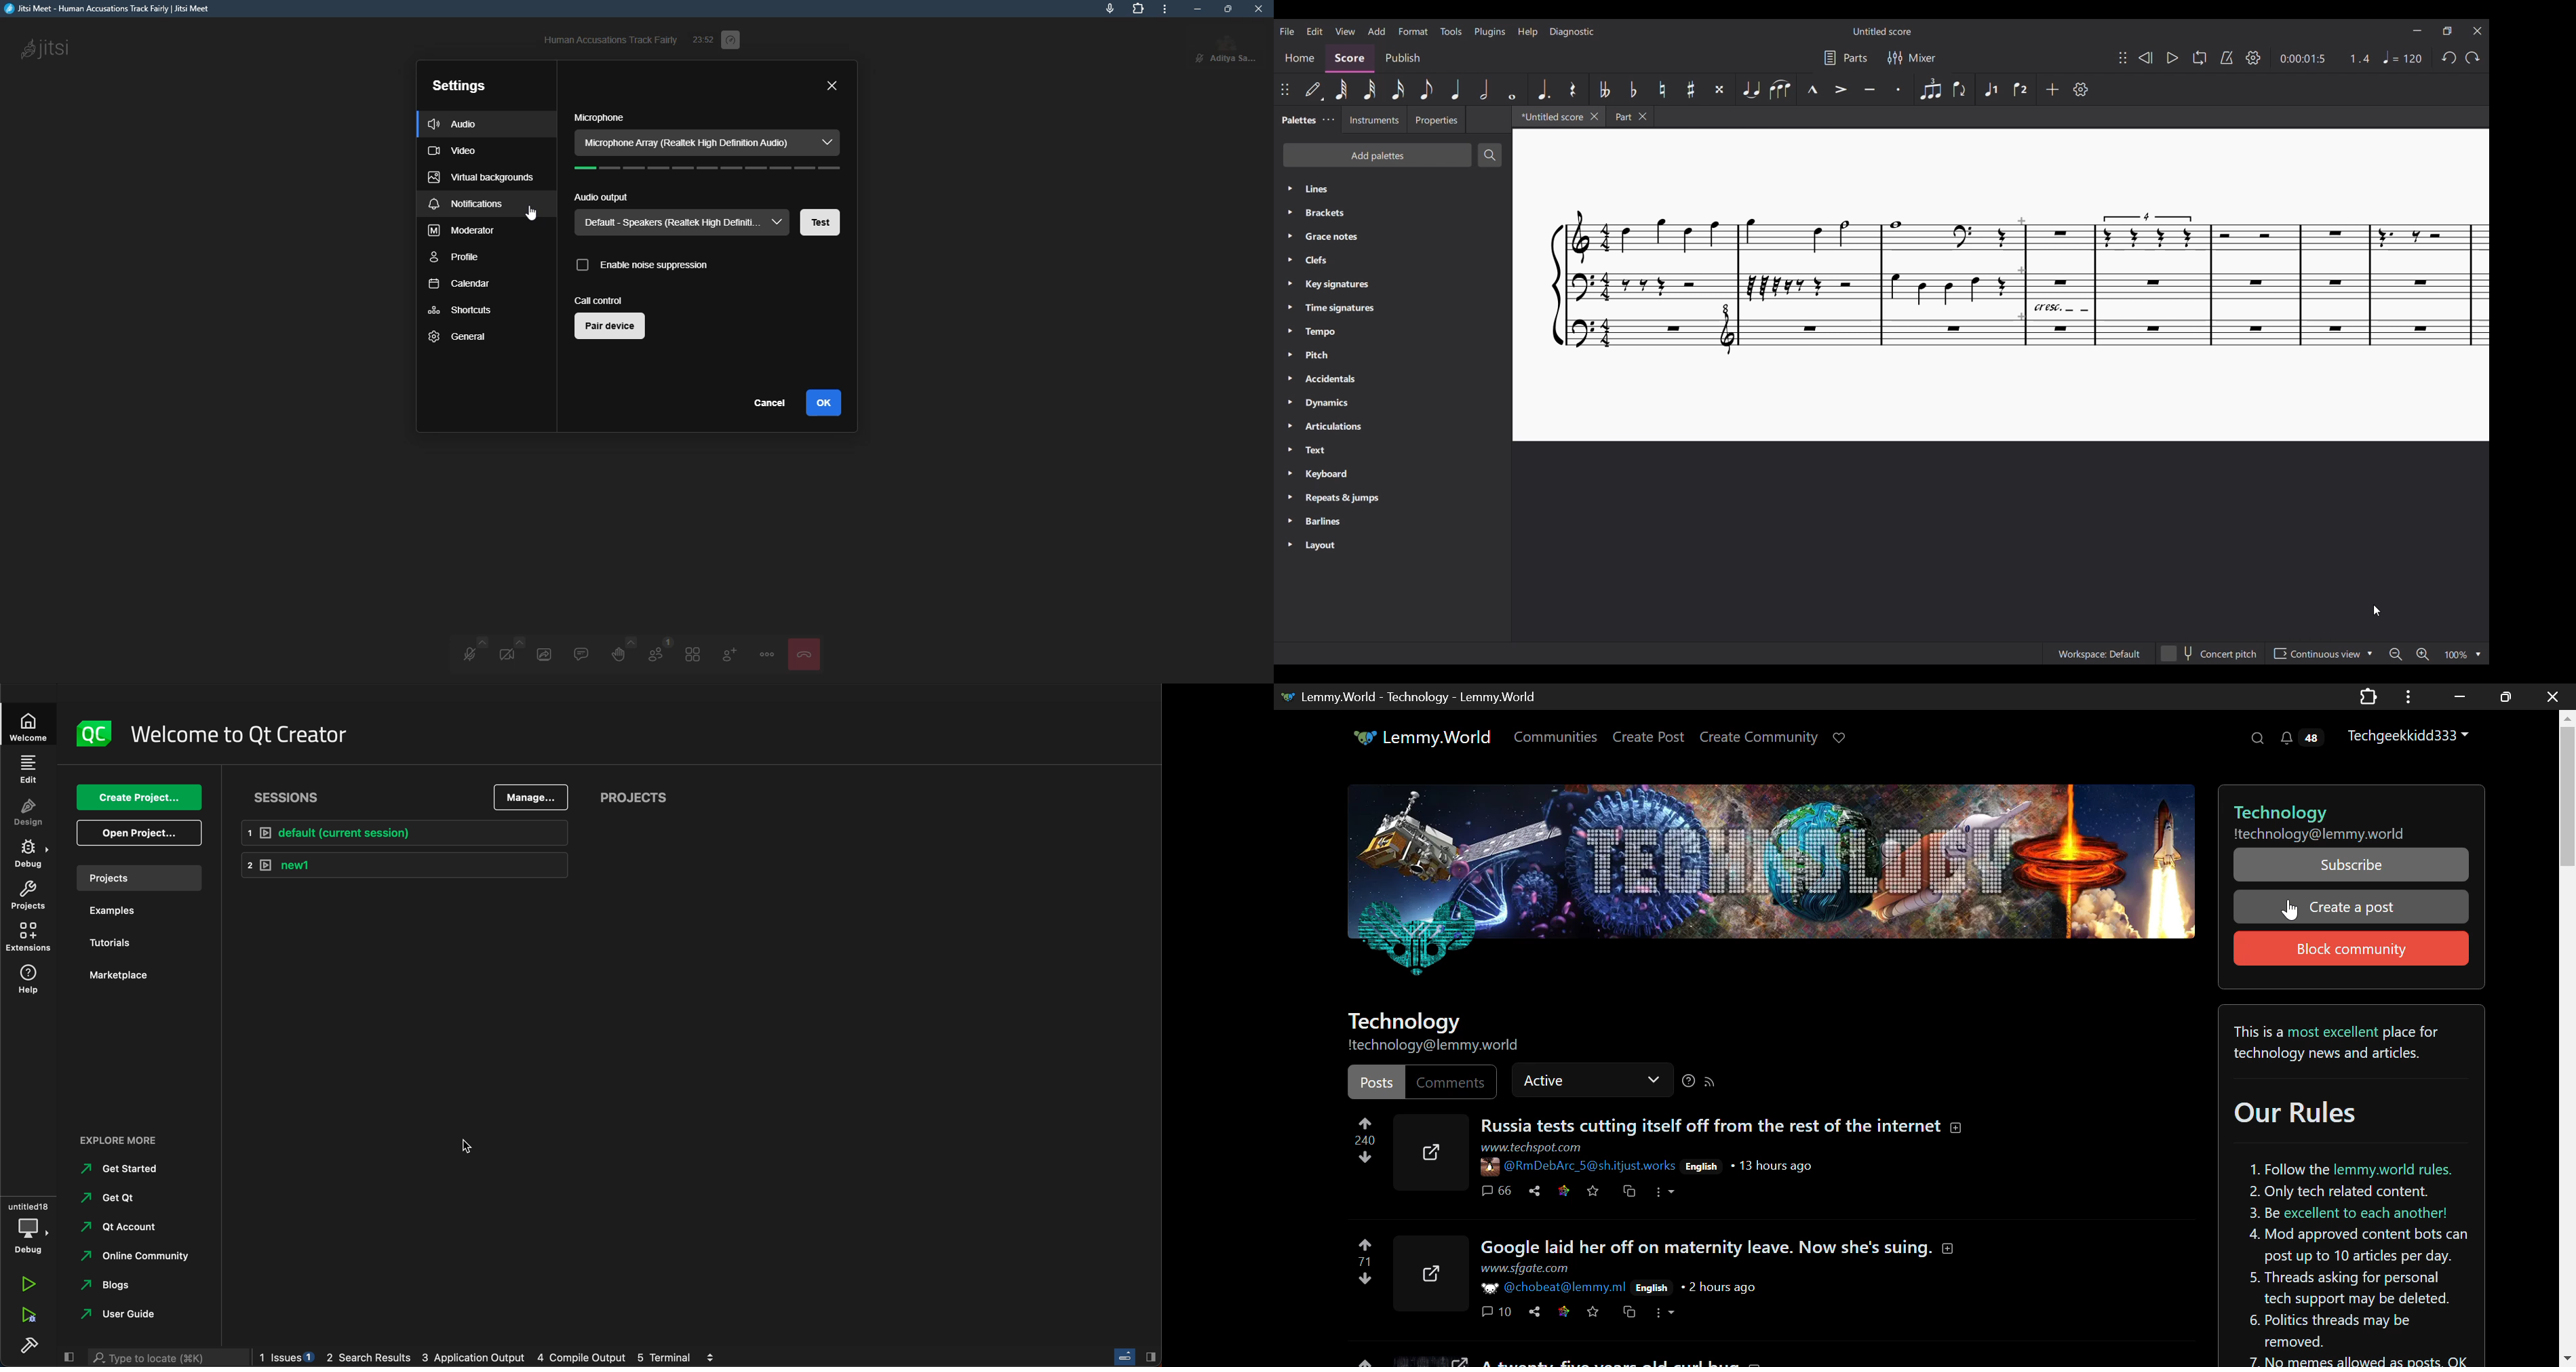 This screenshot has width=2576, height=1372. Describe the element at coordinates (1298, 120) in the screenshot. I see `Palettes tab, current selection` at that location.